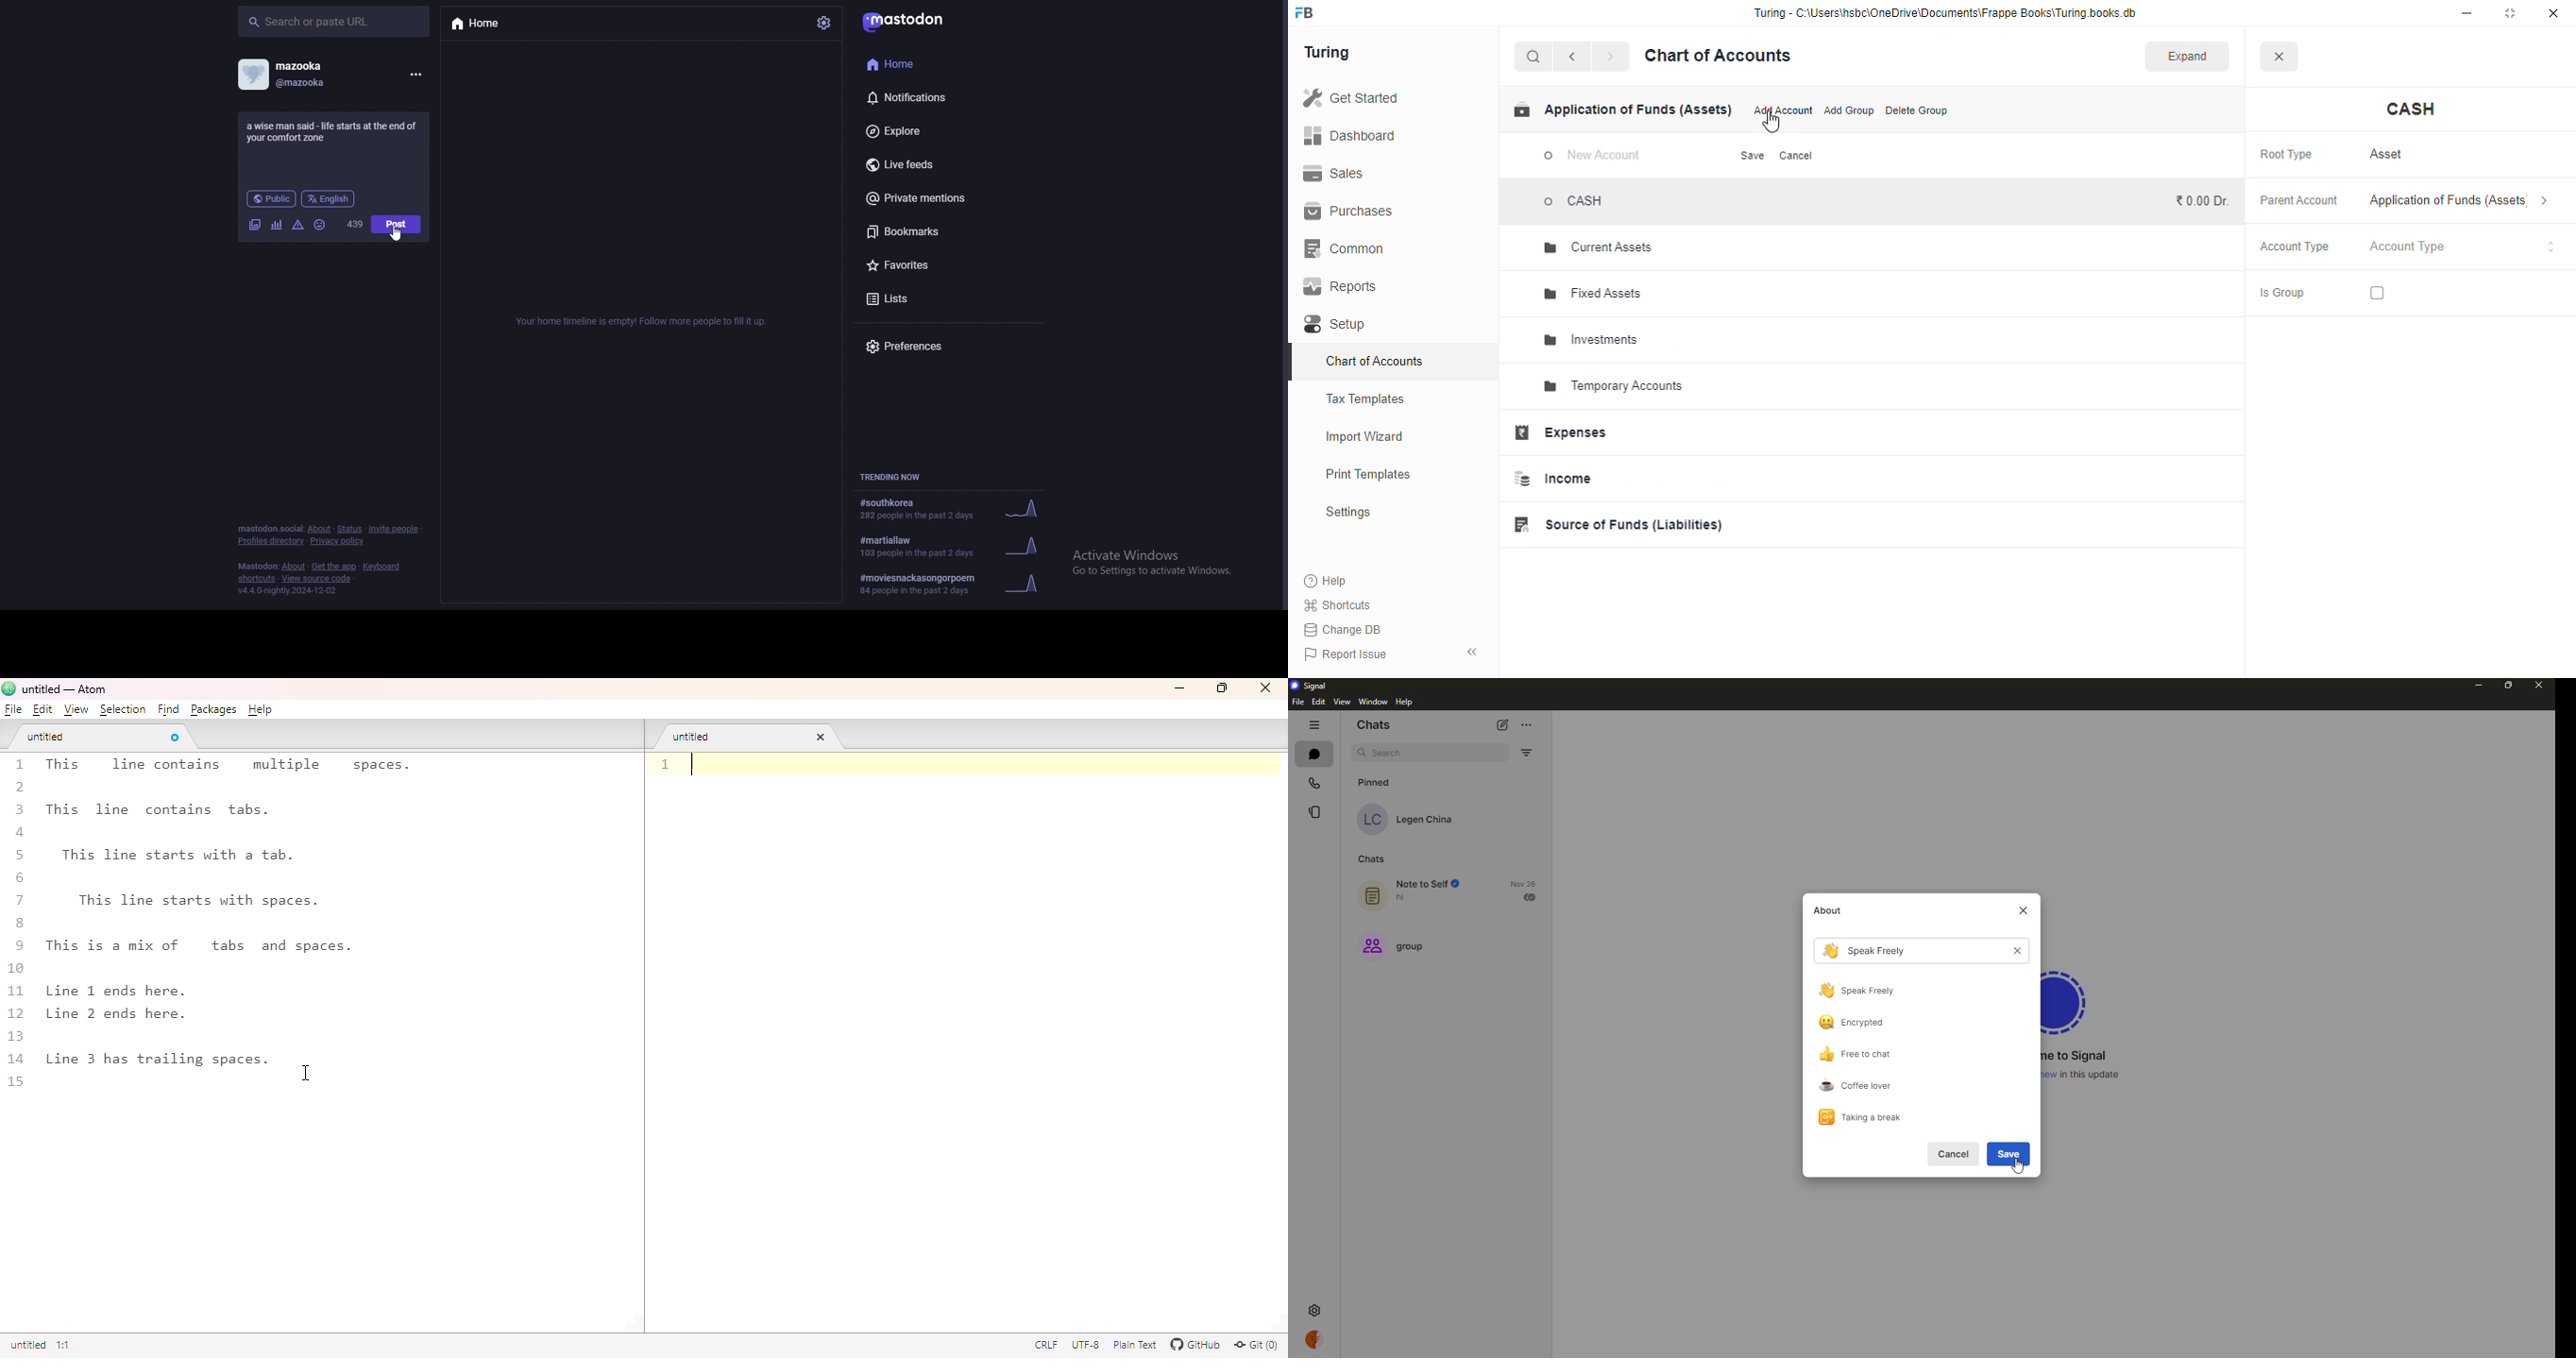  I want to click on back, so click(1572, 57).